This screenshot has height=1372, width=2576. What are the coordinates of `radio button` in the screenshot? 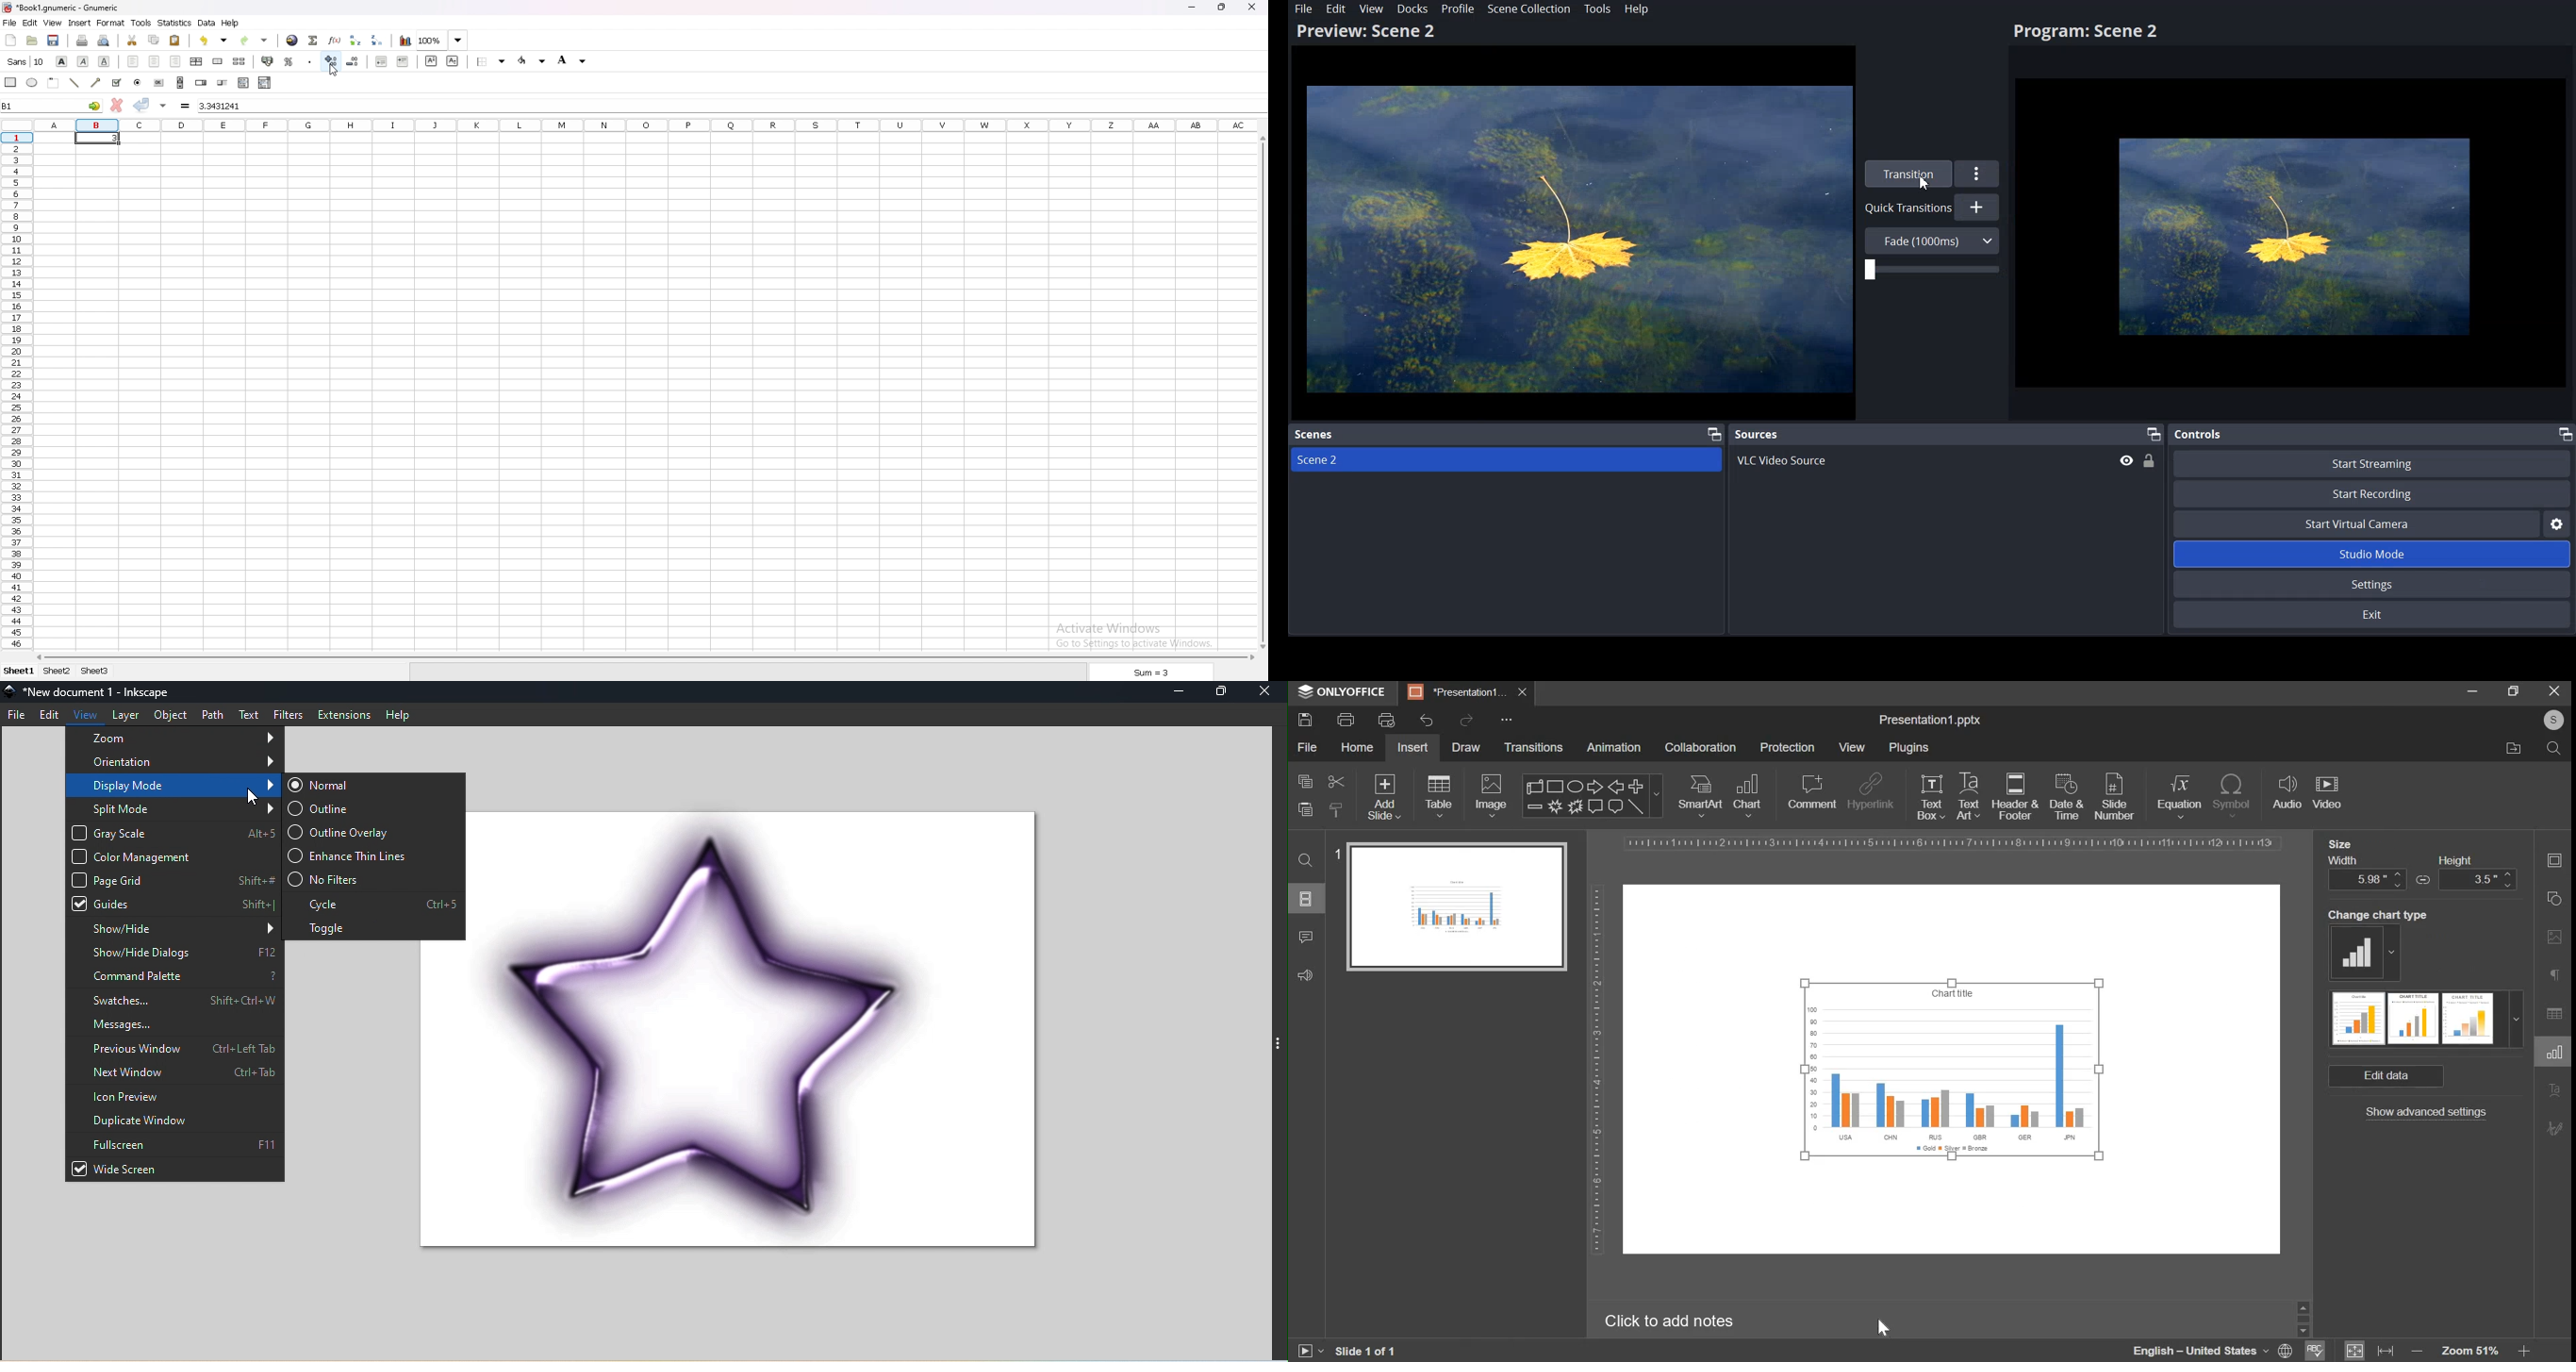 It's located at (138, 82).